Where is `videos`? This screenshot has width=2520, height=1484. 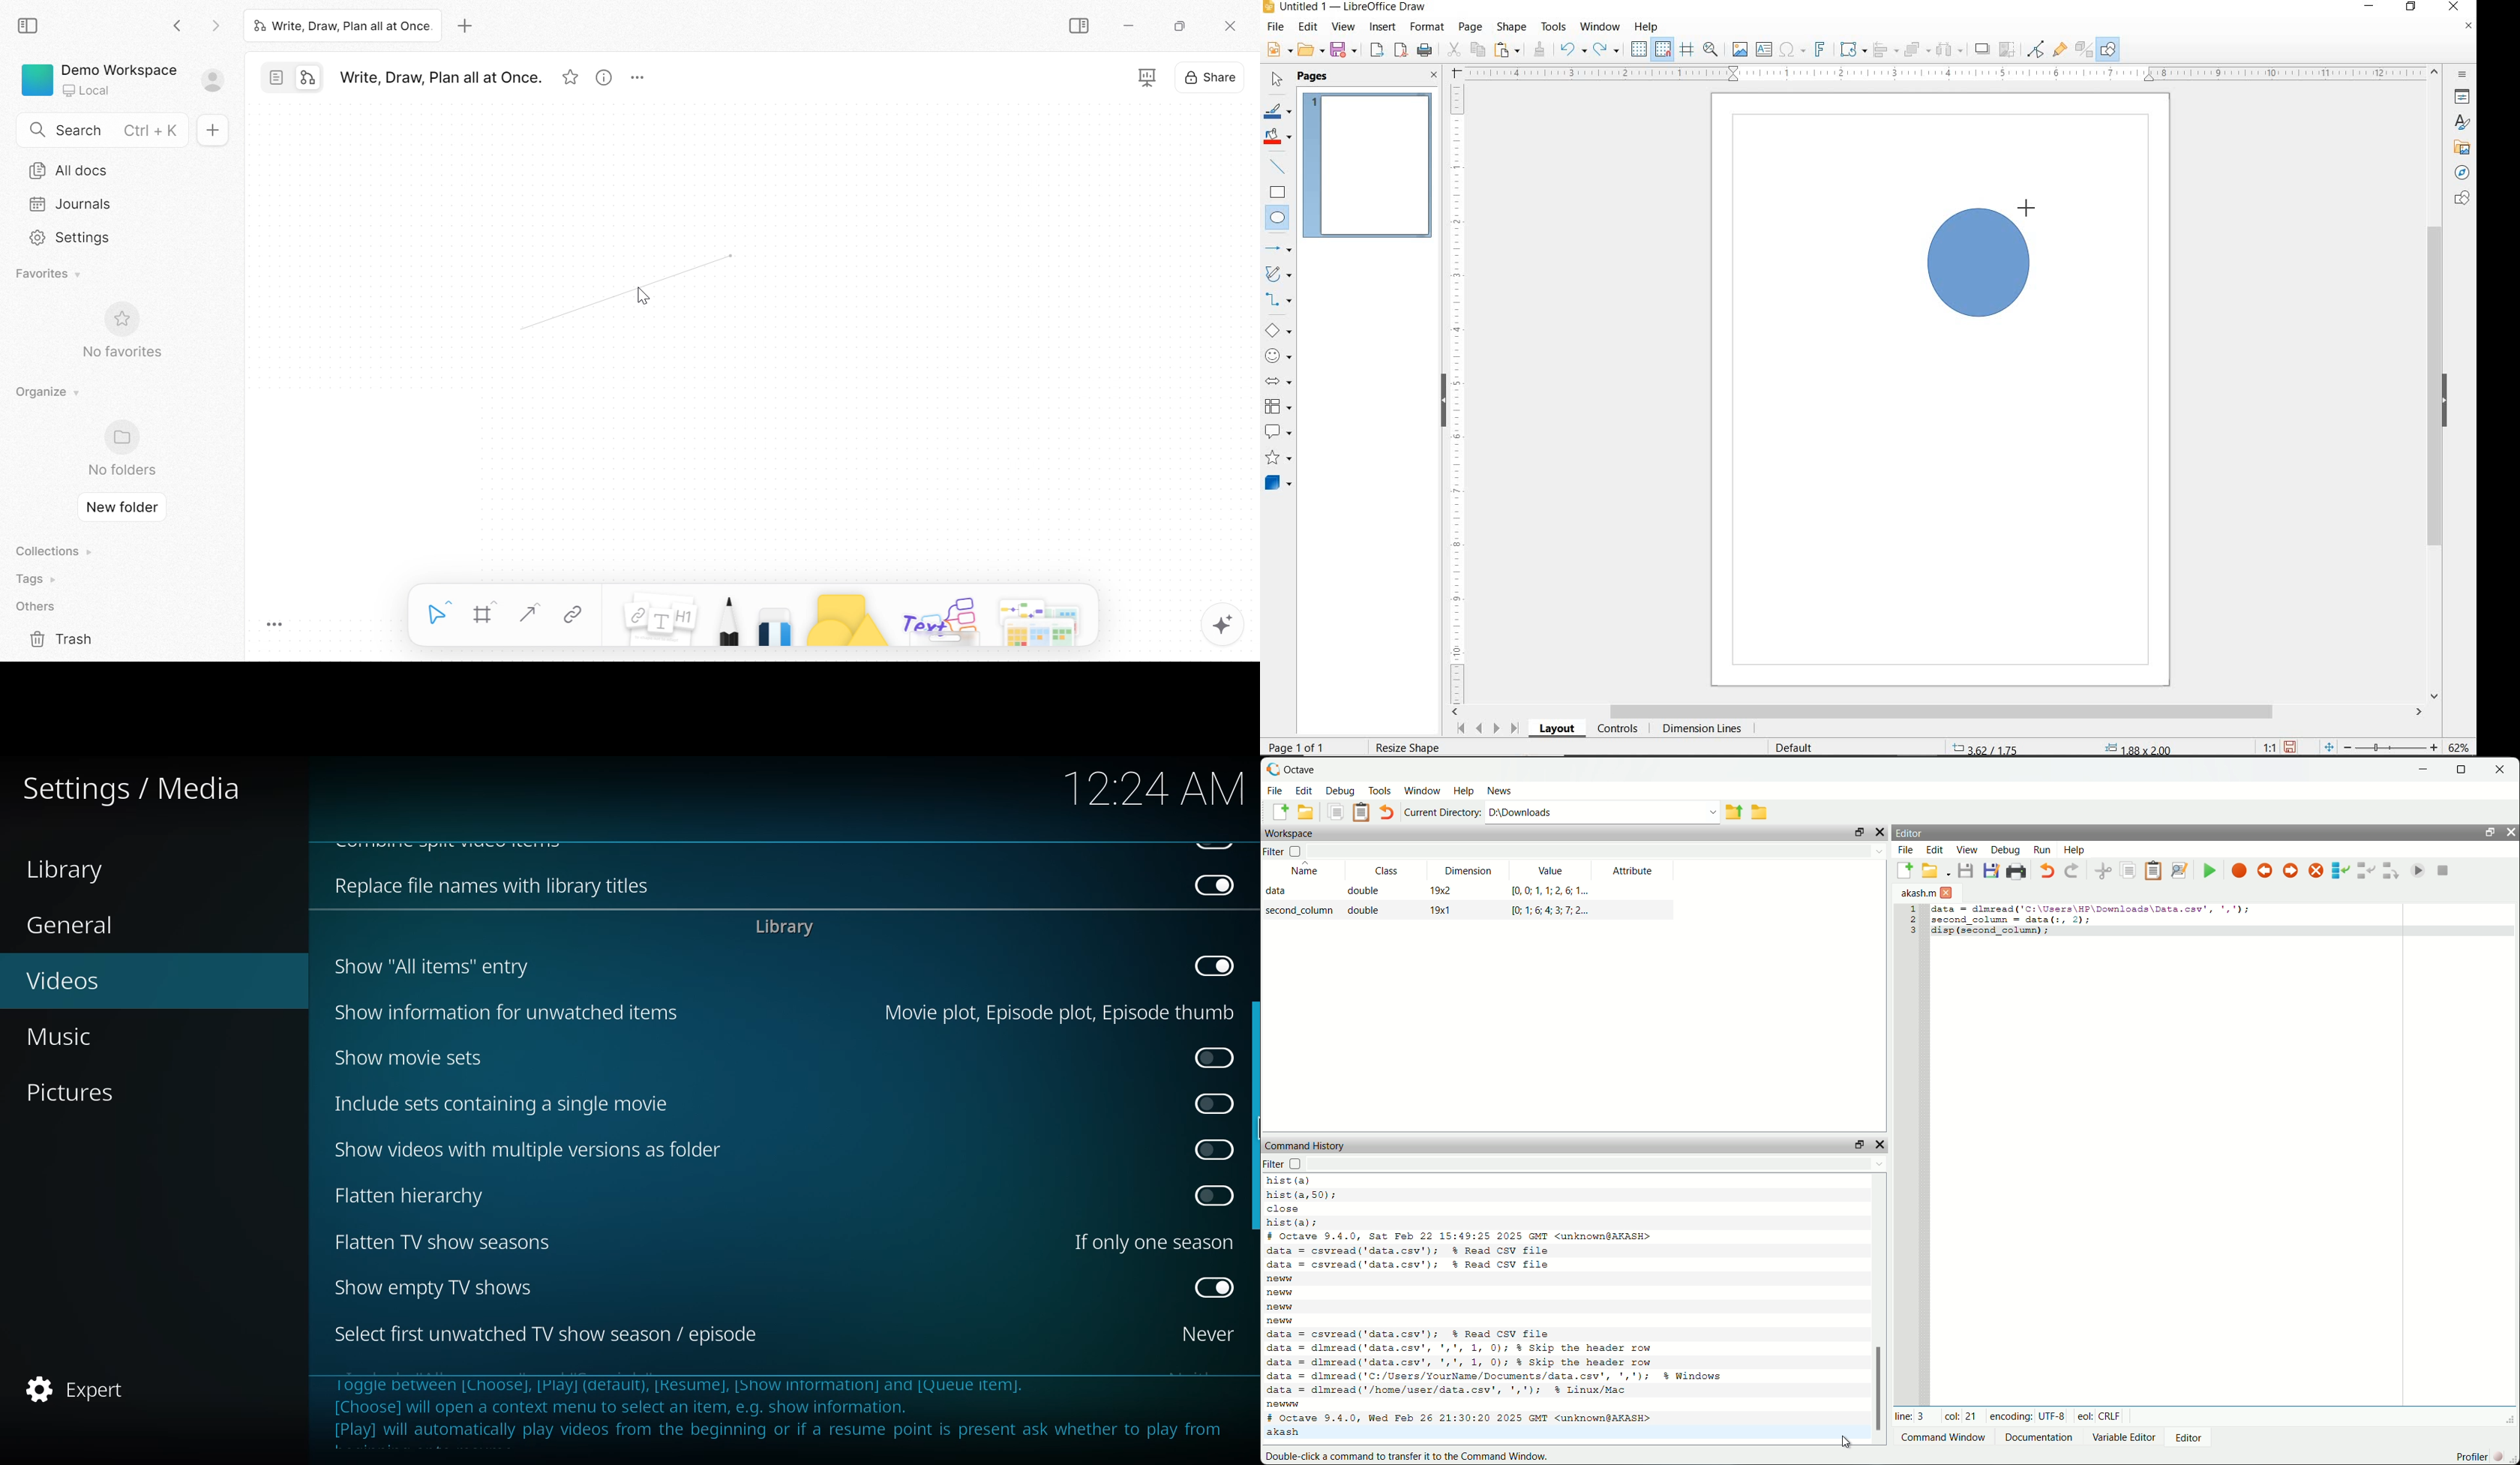
videos is located at coordinates (64, 981).